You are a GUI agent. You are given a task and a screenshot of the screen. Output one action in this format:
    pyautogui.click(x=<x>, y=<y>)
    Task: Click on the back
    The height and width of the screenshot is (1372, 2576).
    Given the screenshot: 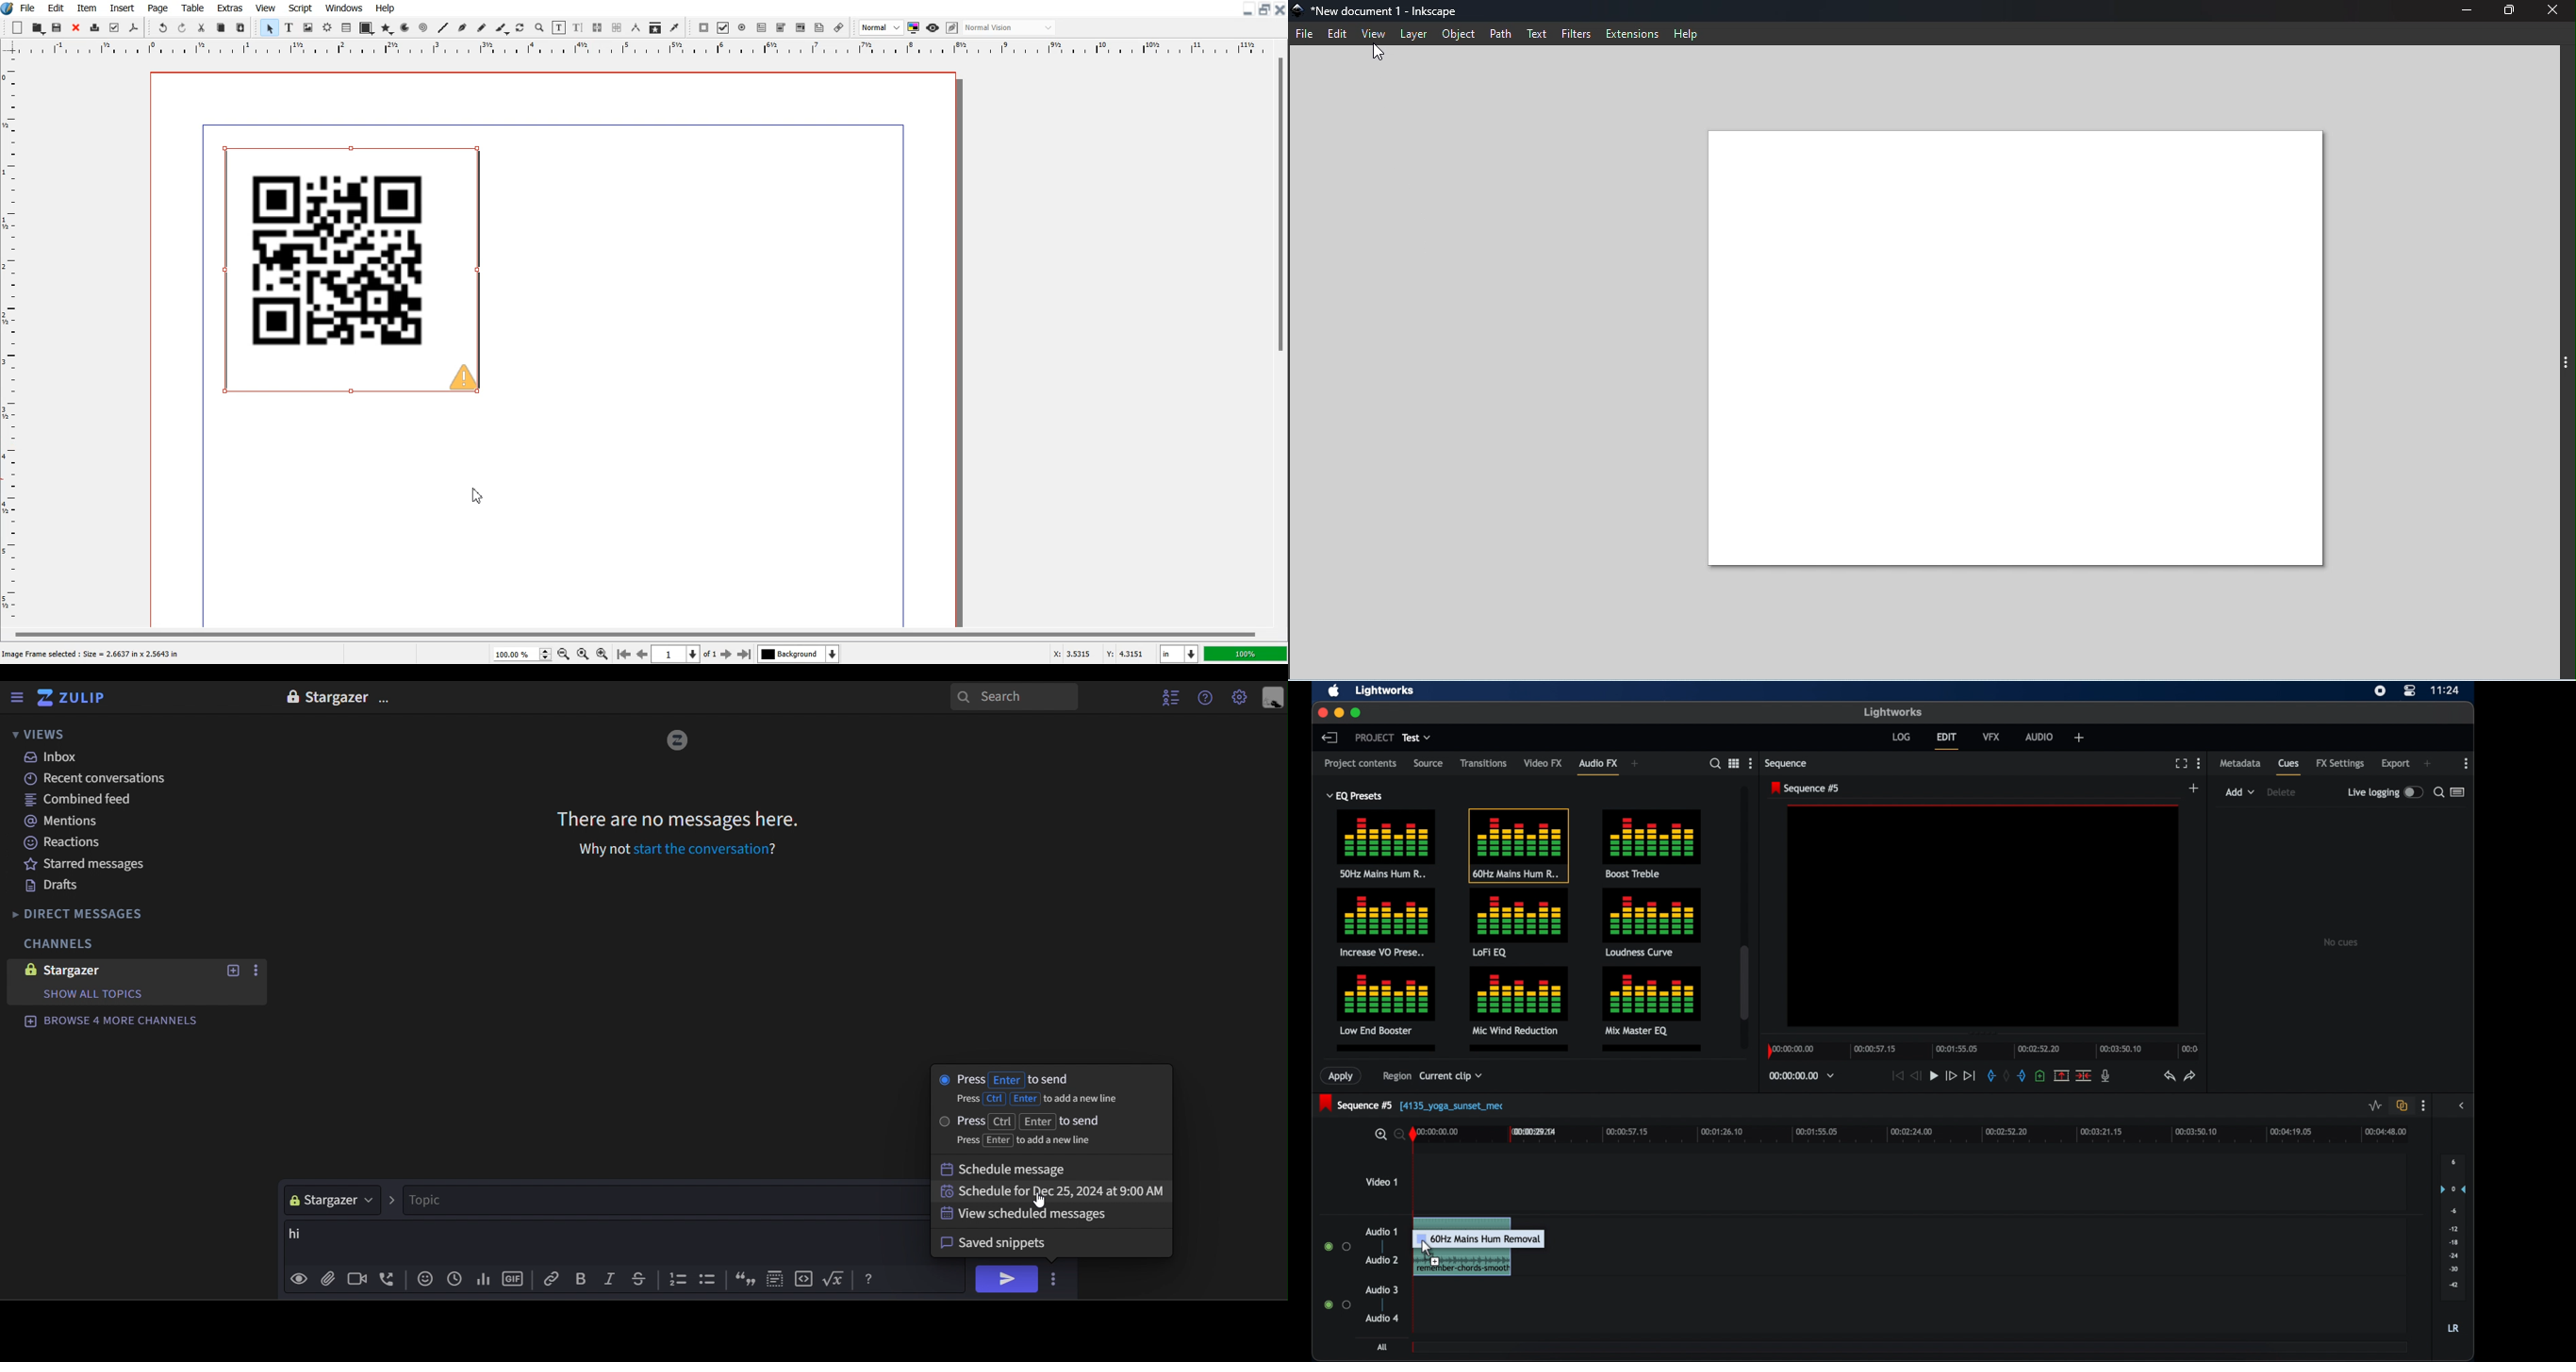 What is the action you would take?
    pyautogui.click(x=1329, y=737)
    